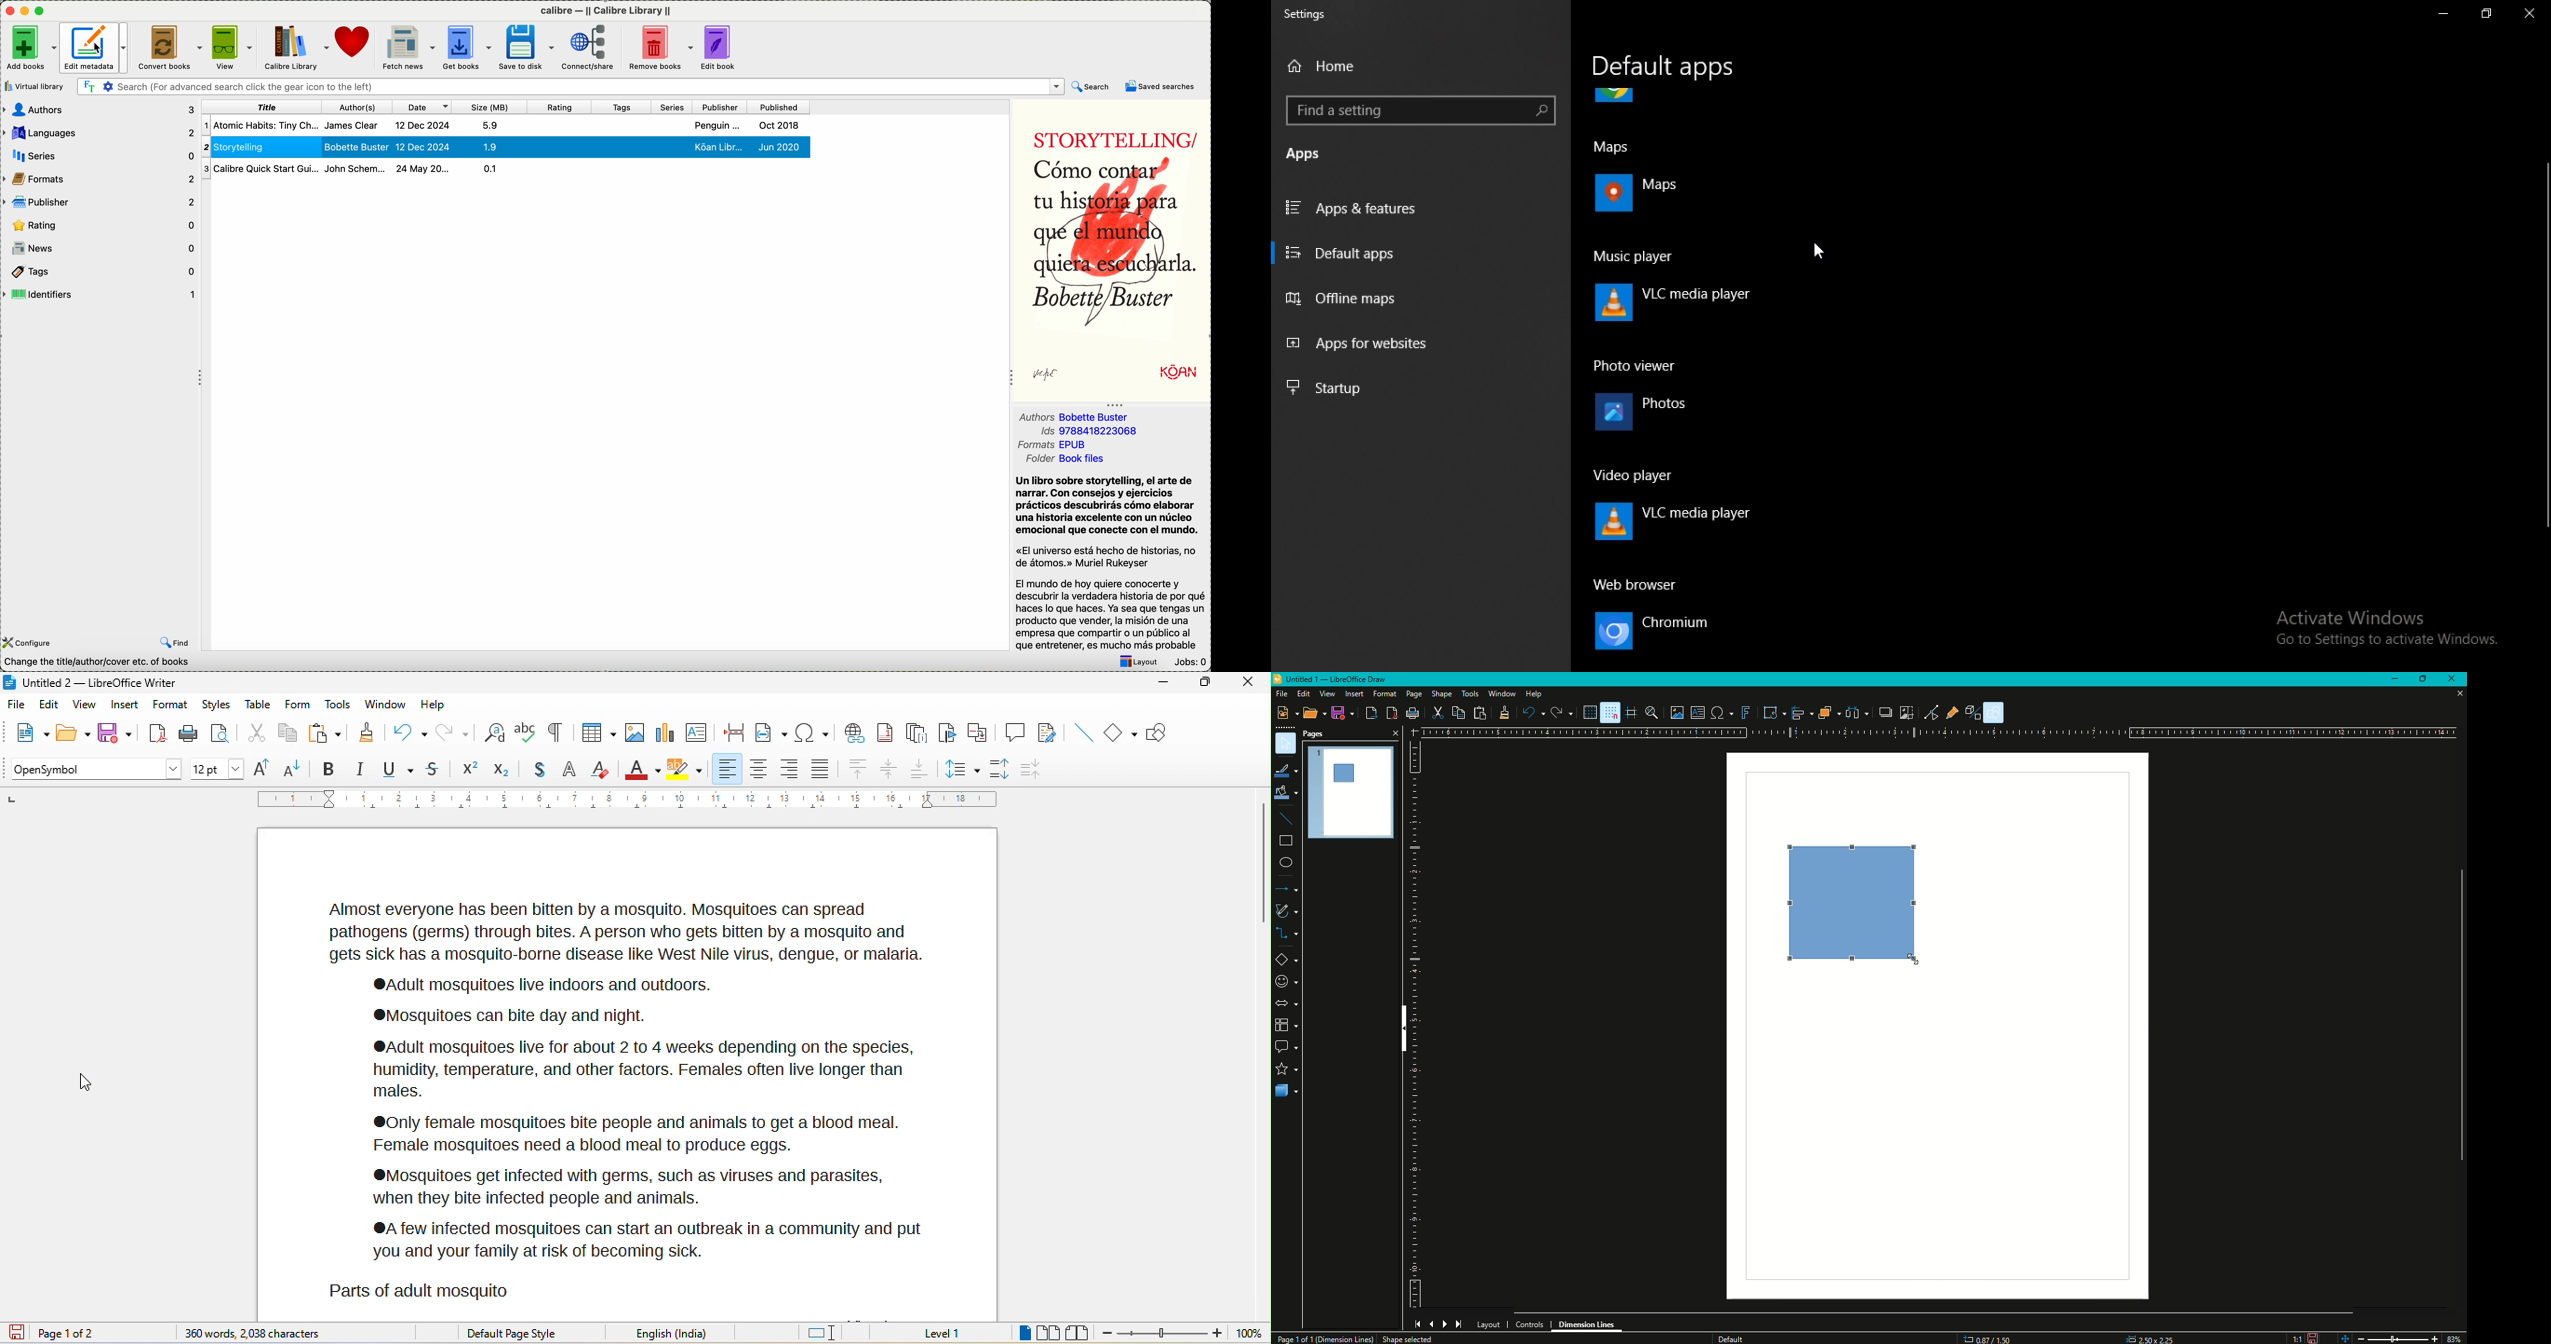 Image resolution: width=2576 pixels, height=1344 pixels. I want to click on save, so click(114, 732).